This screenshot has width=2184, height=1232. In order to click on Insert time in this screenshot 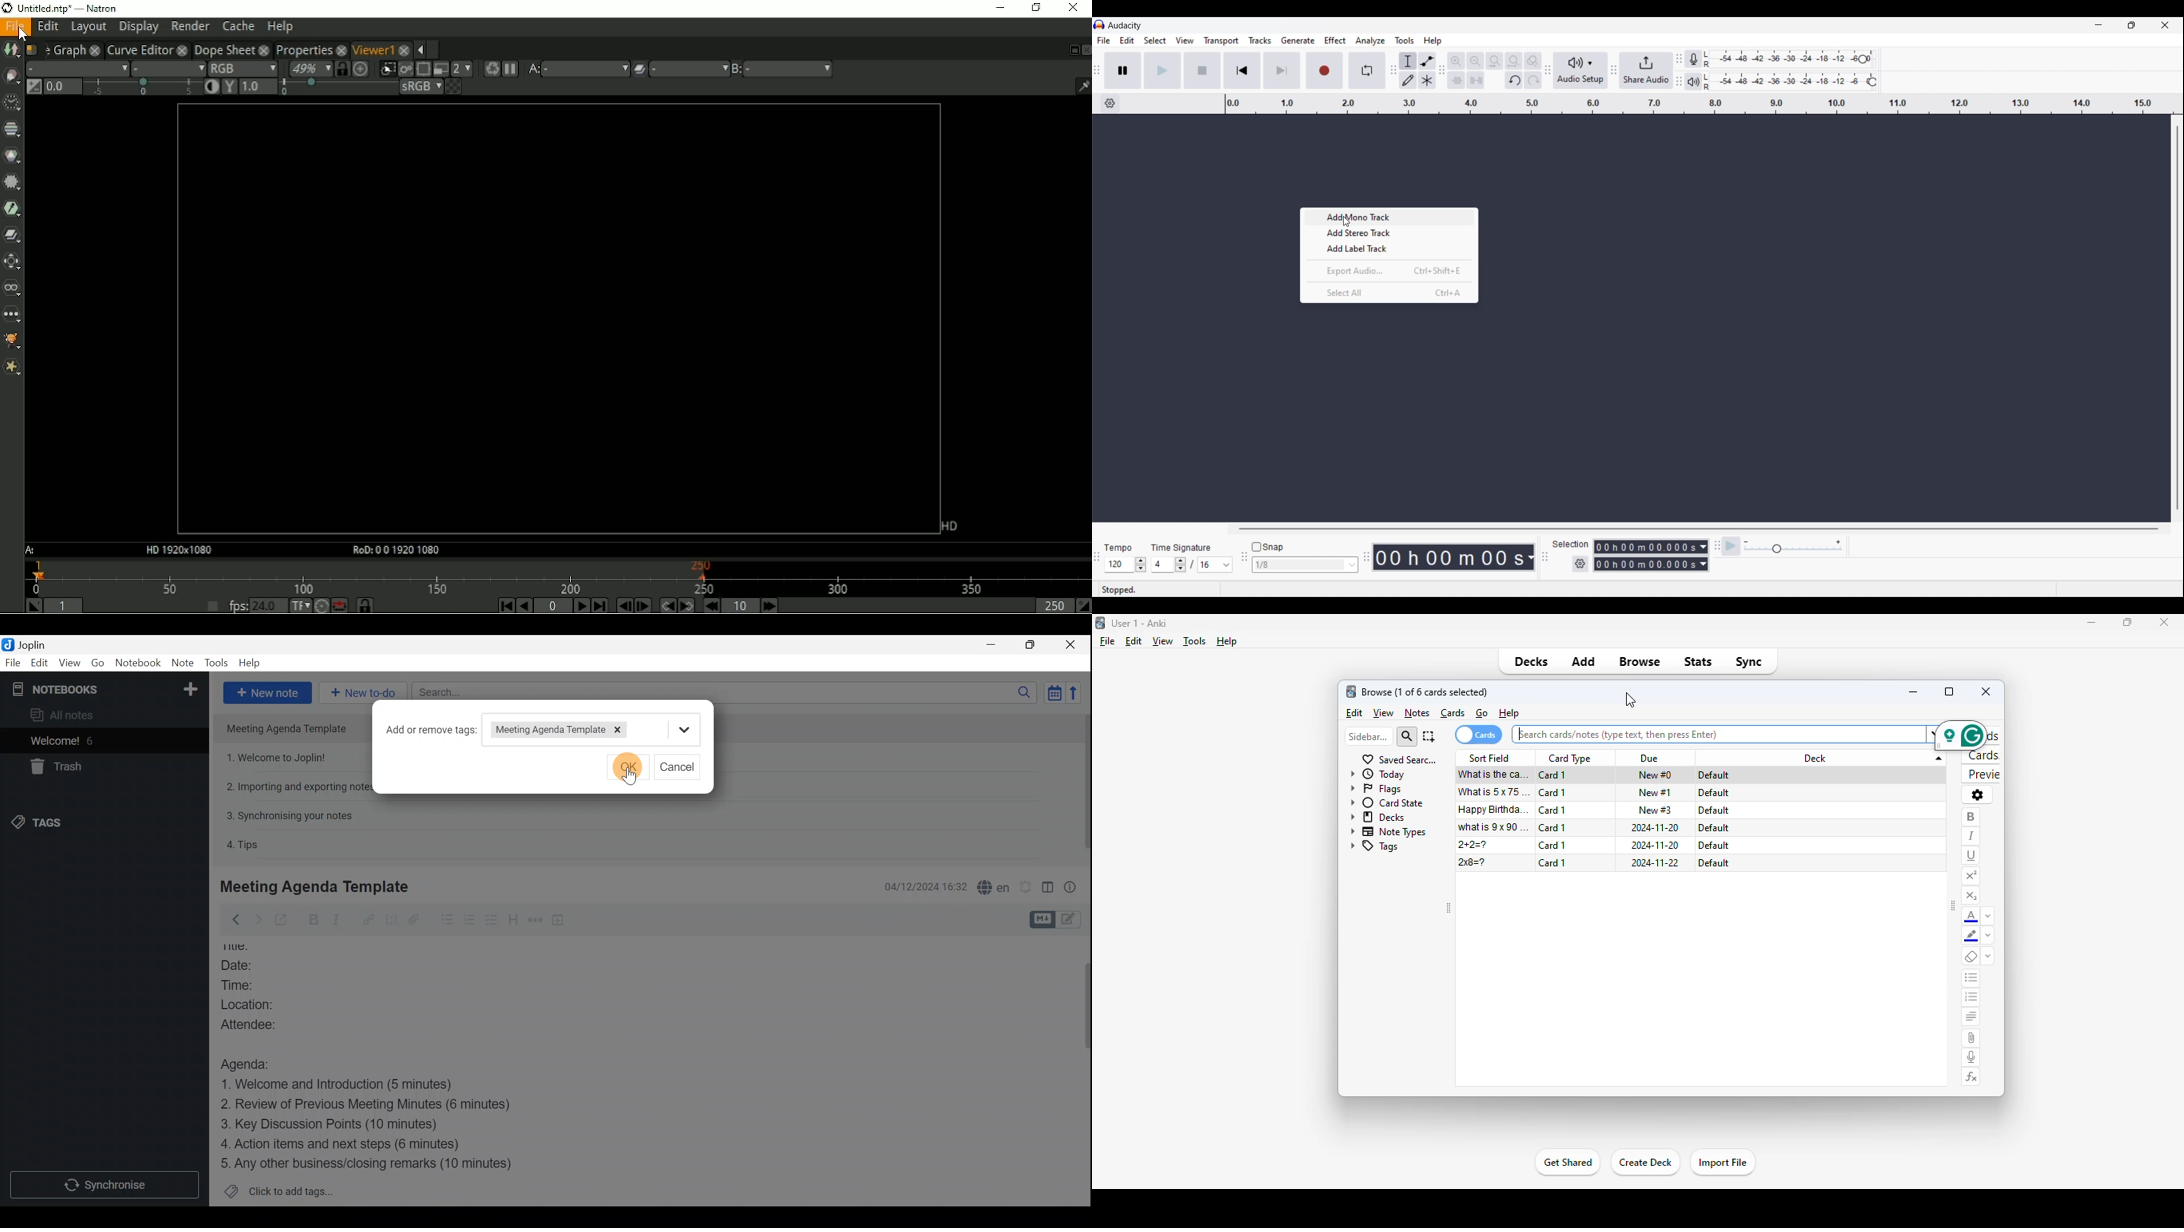, I will do `click(561, 922)`.